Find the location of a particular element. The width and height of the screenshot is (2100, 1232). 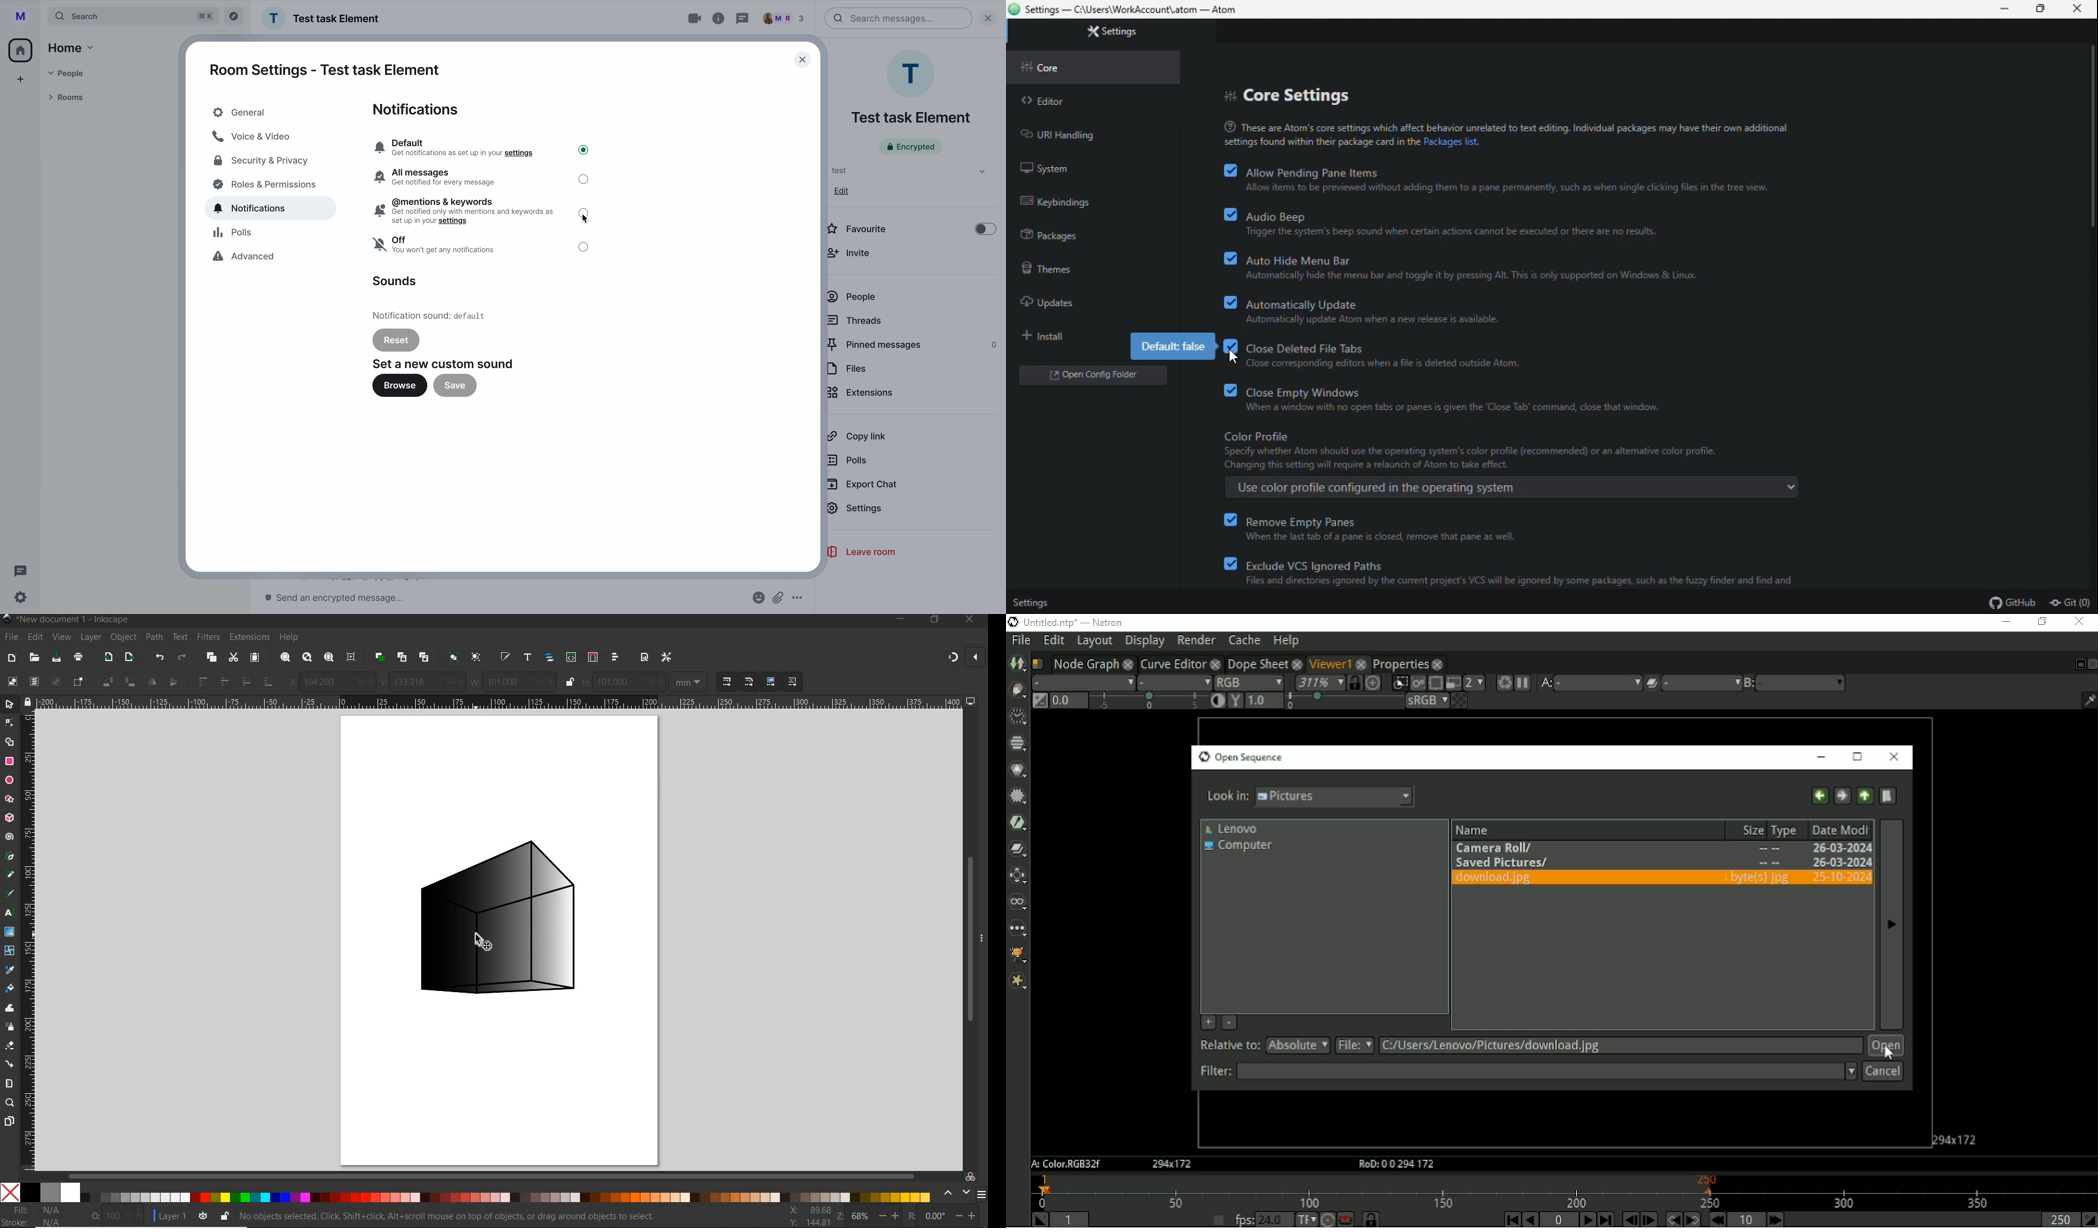

restore is located at coordinates (2042, 10).